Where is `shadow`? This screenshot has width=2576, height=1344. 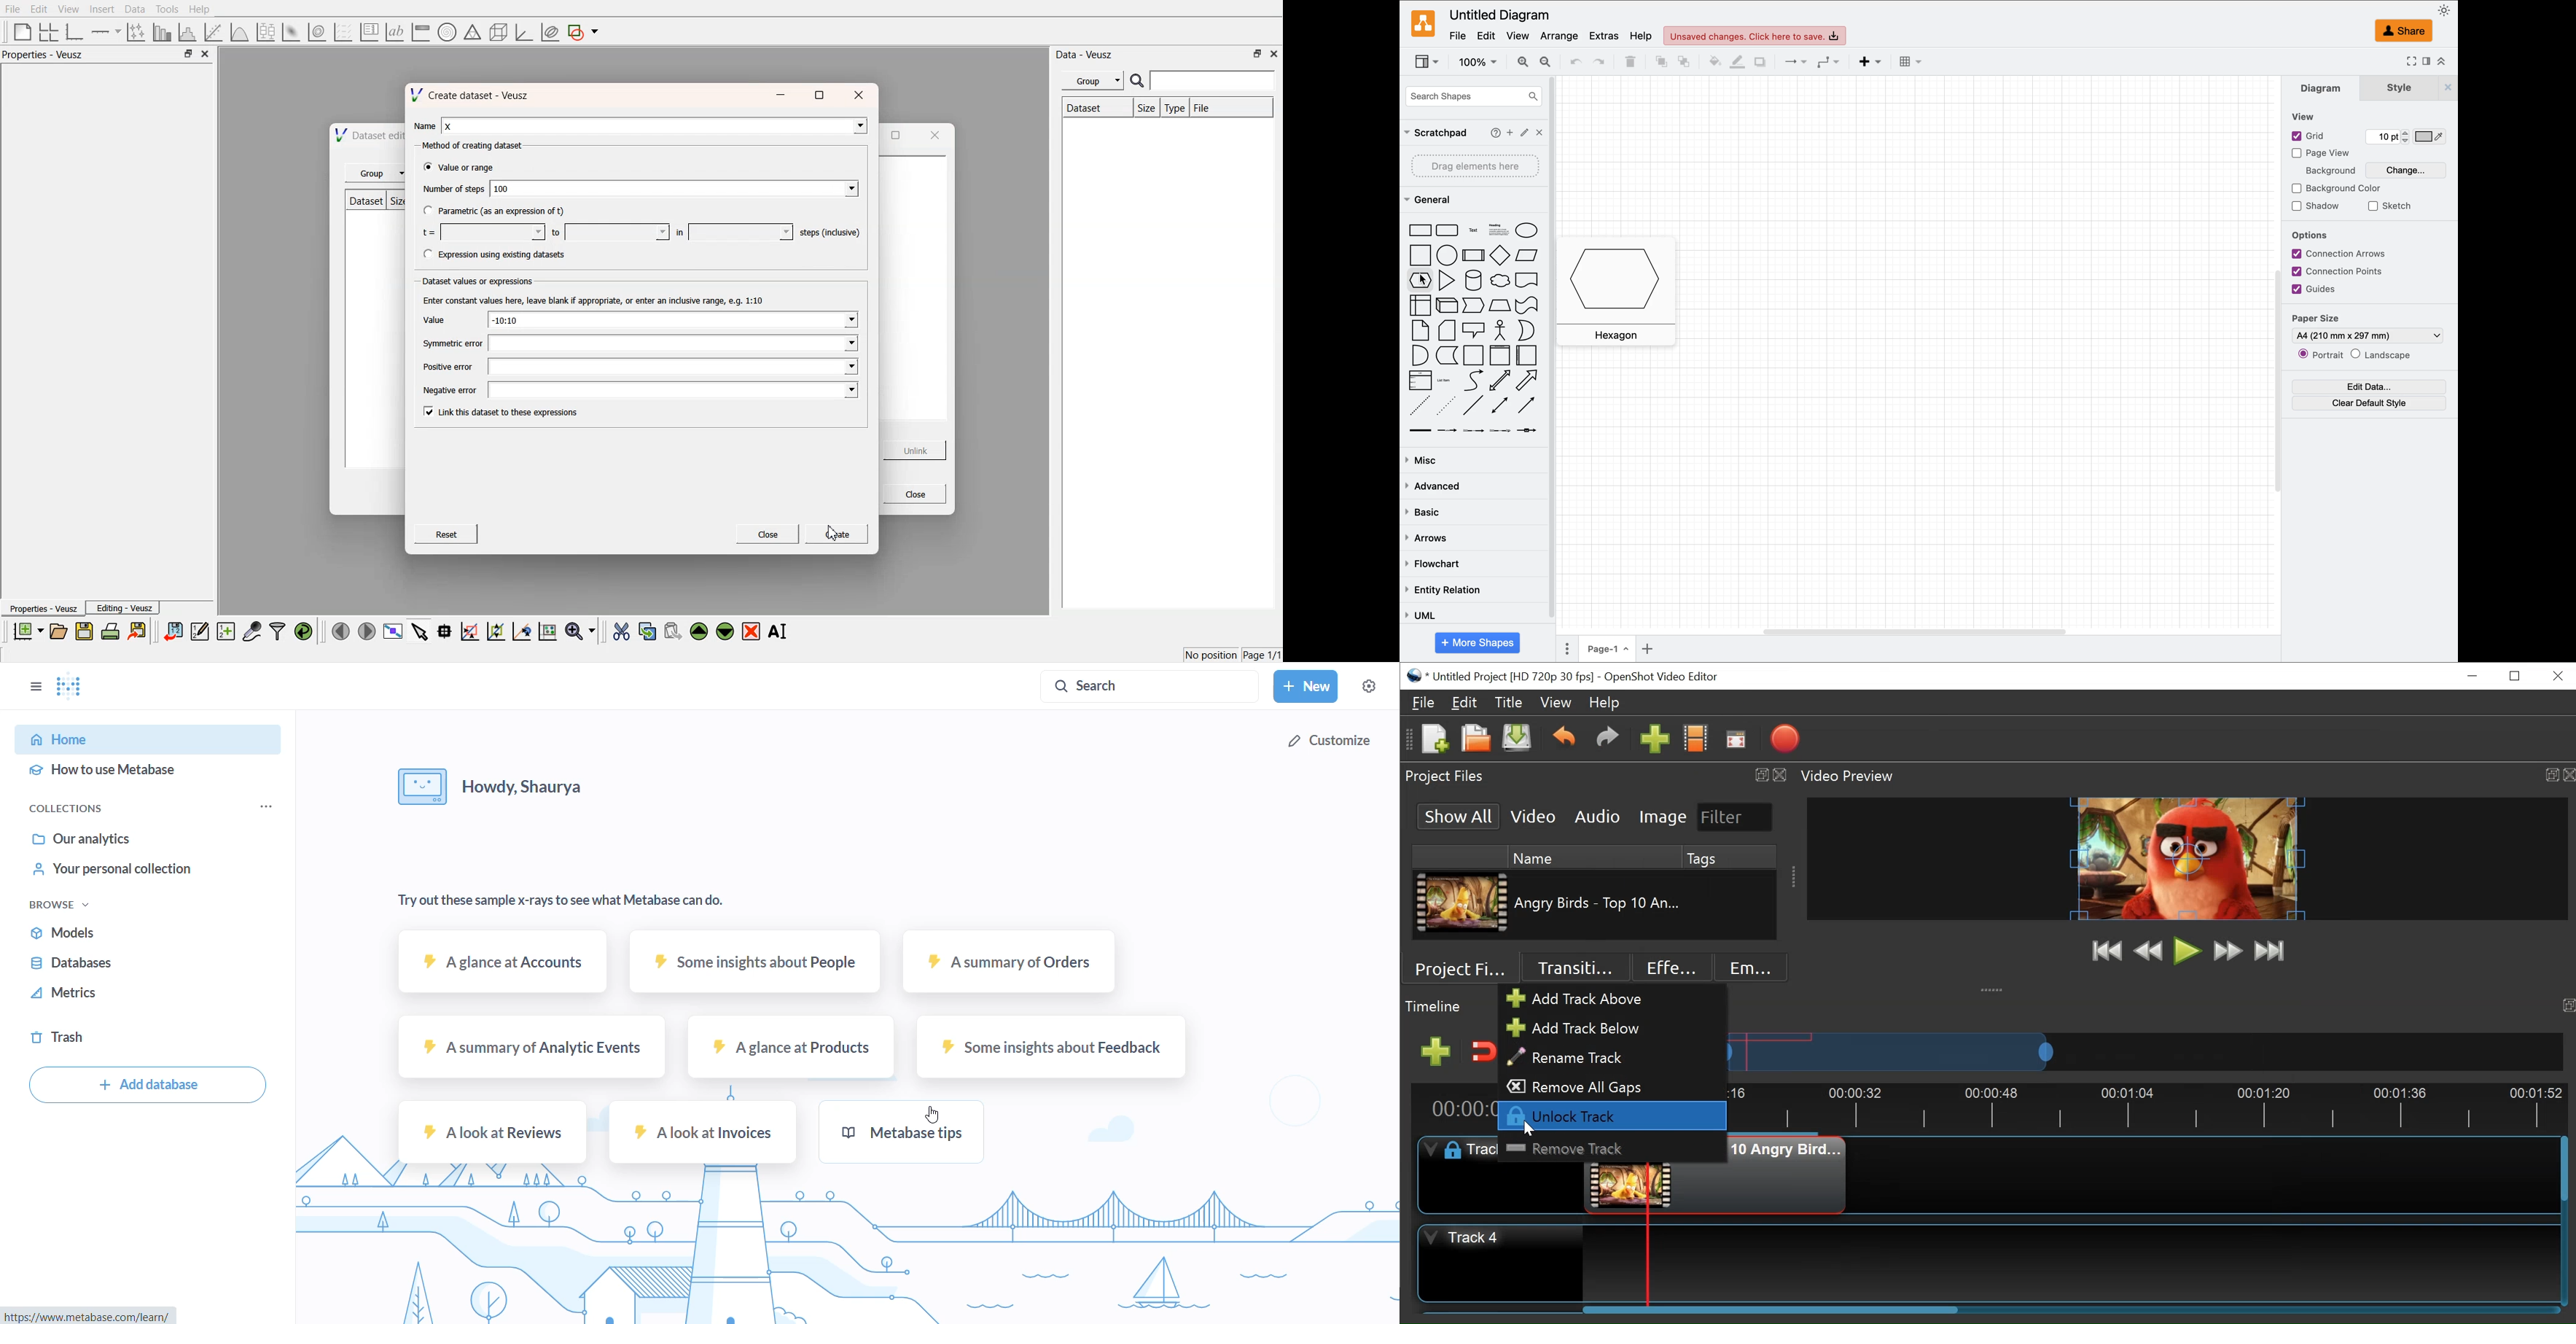 shadow is located at coordinates (2317, 206).